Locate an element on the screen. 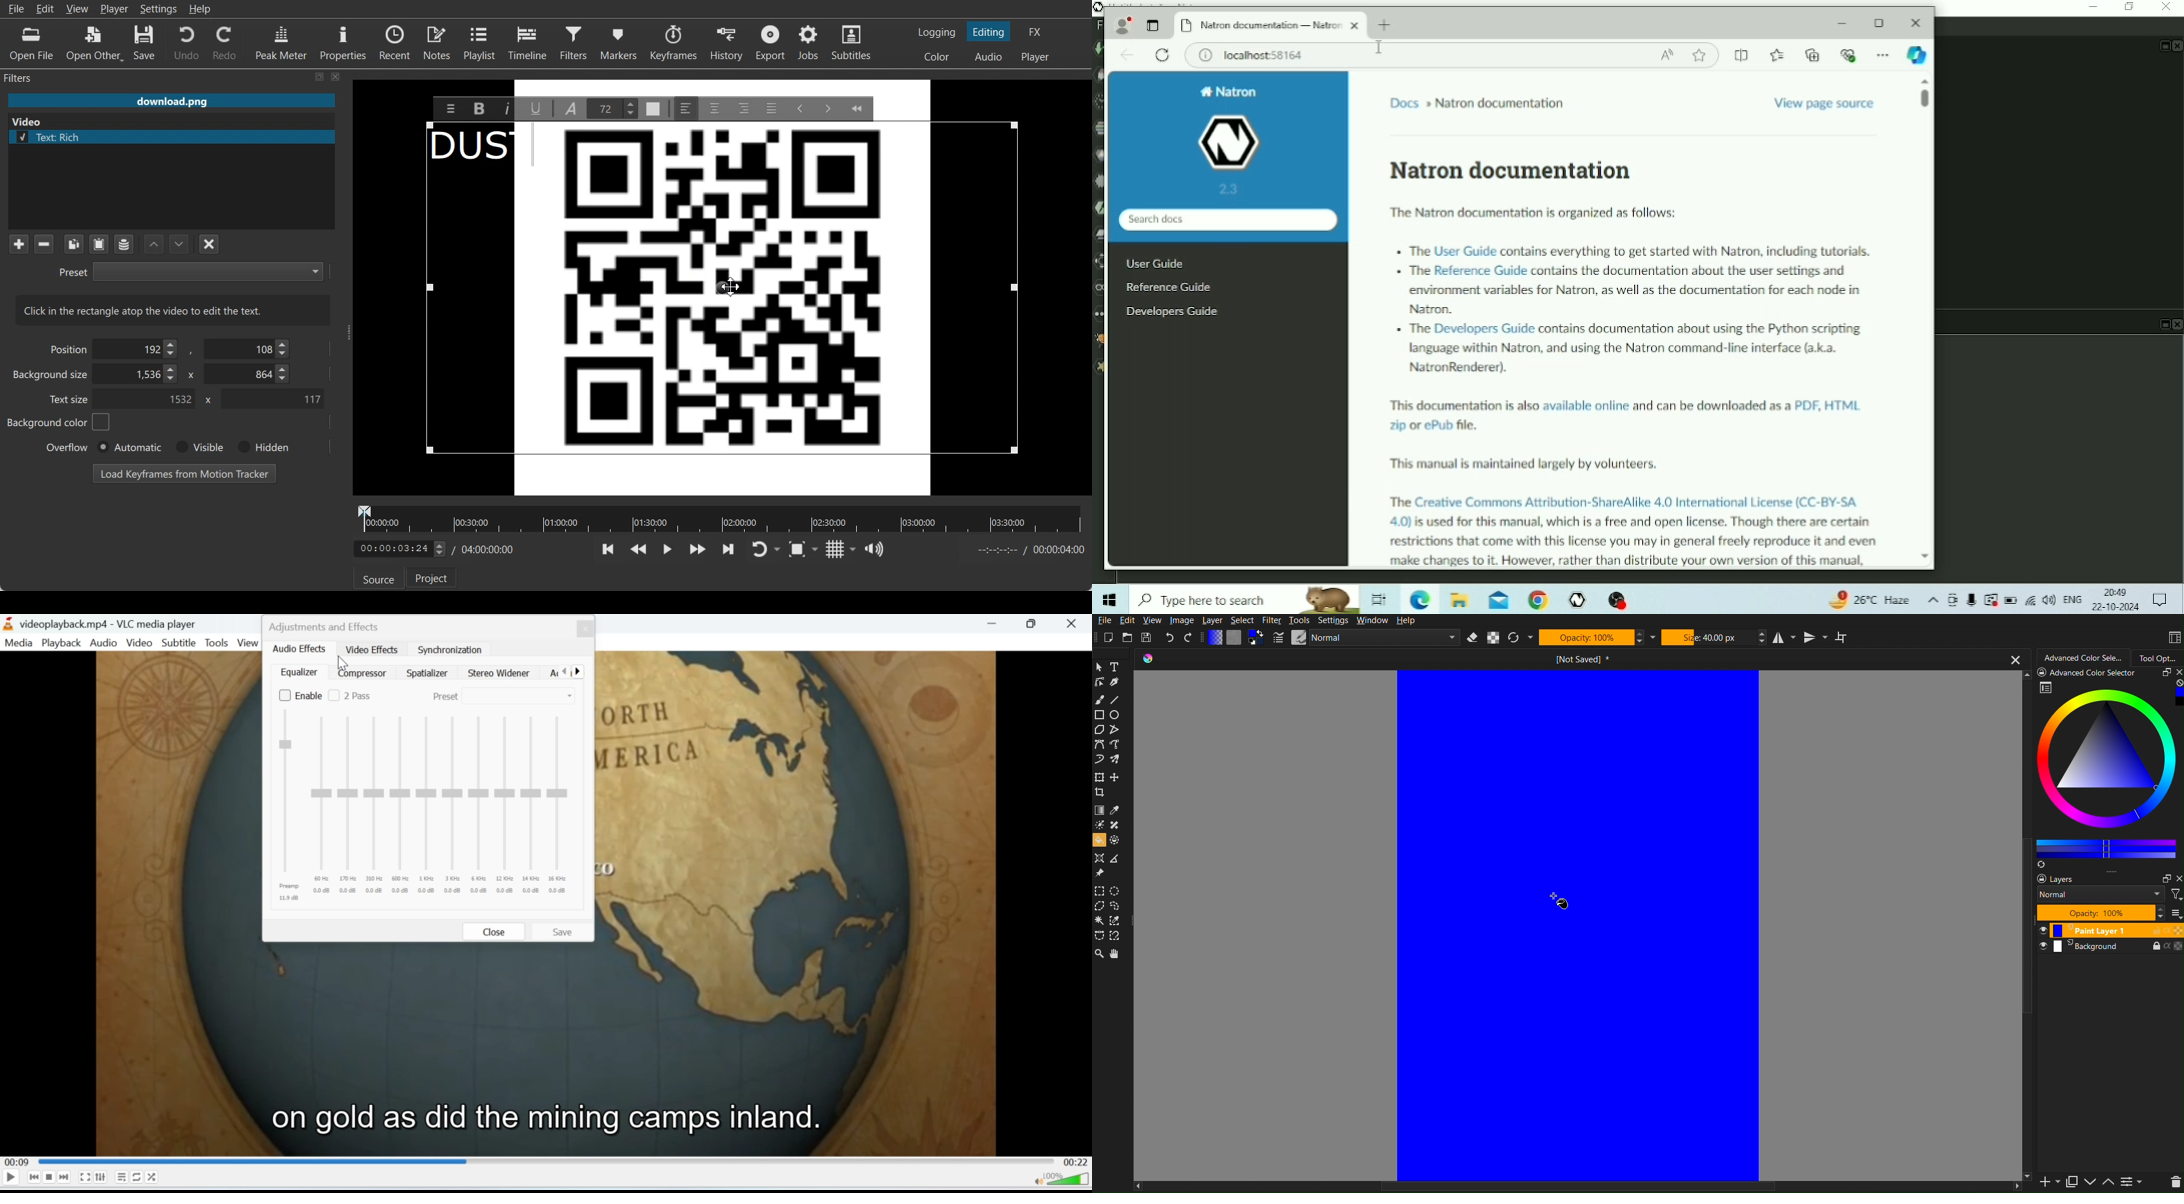  close is located at coordinates (2175, 672).